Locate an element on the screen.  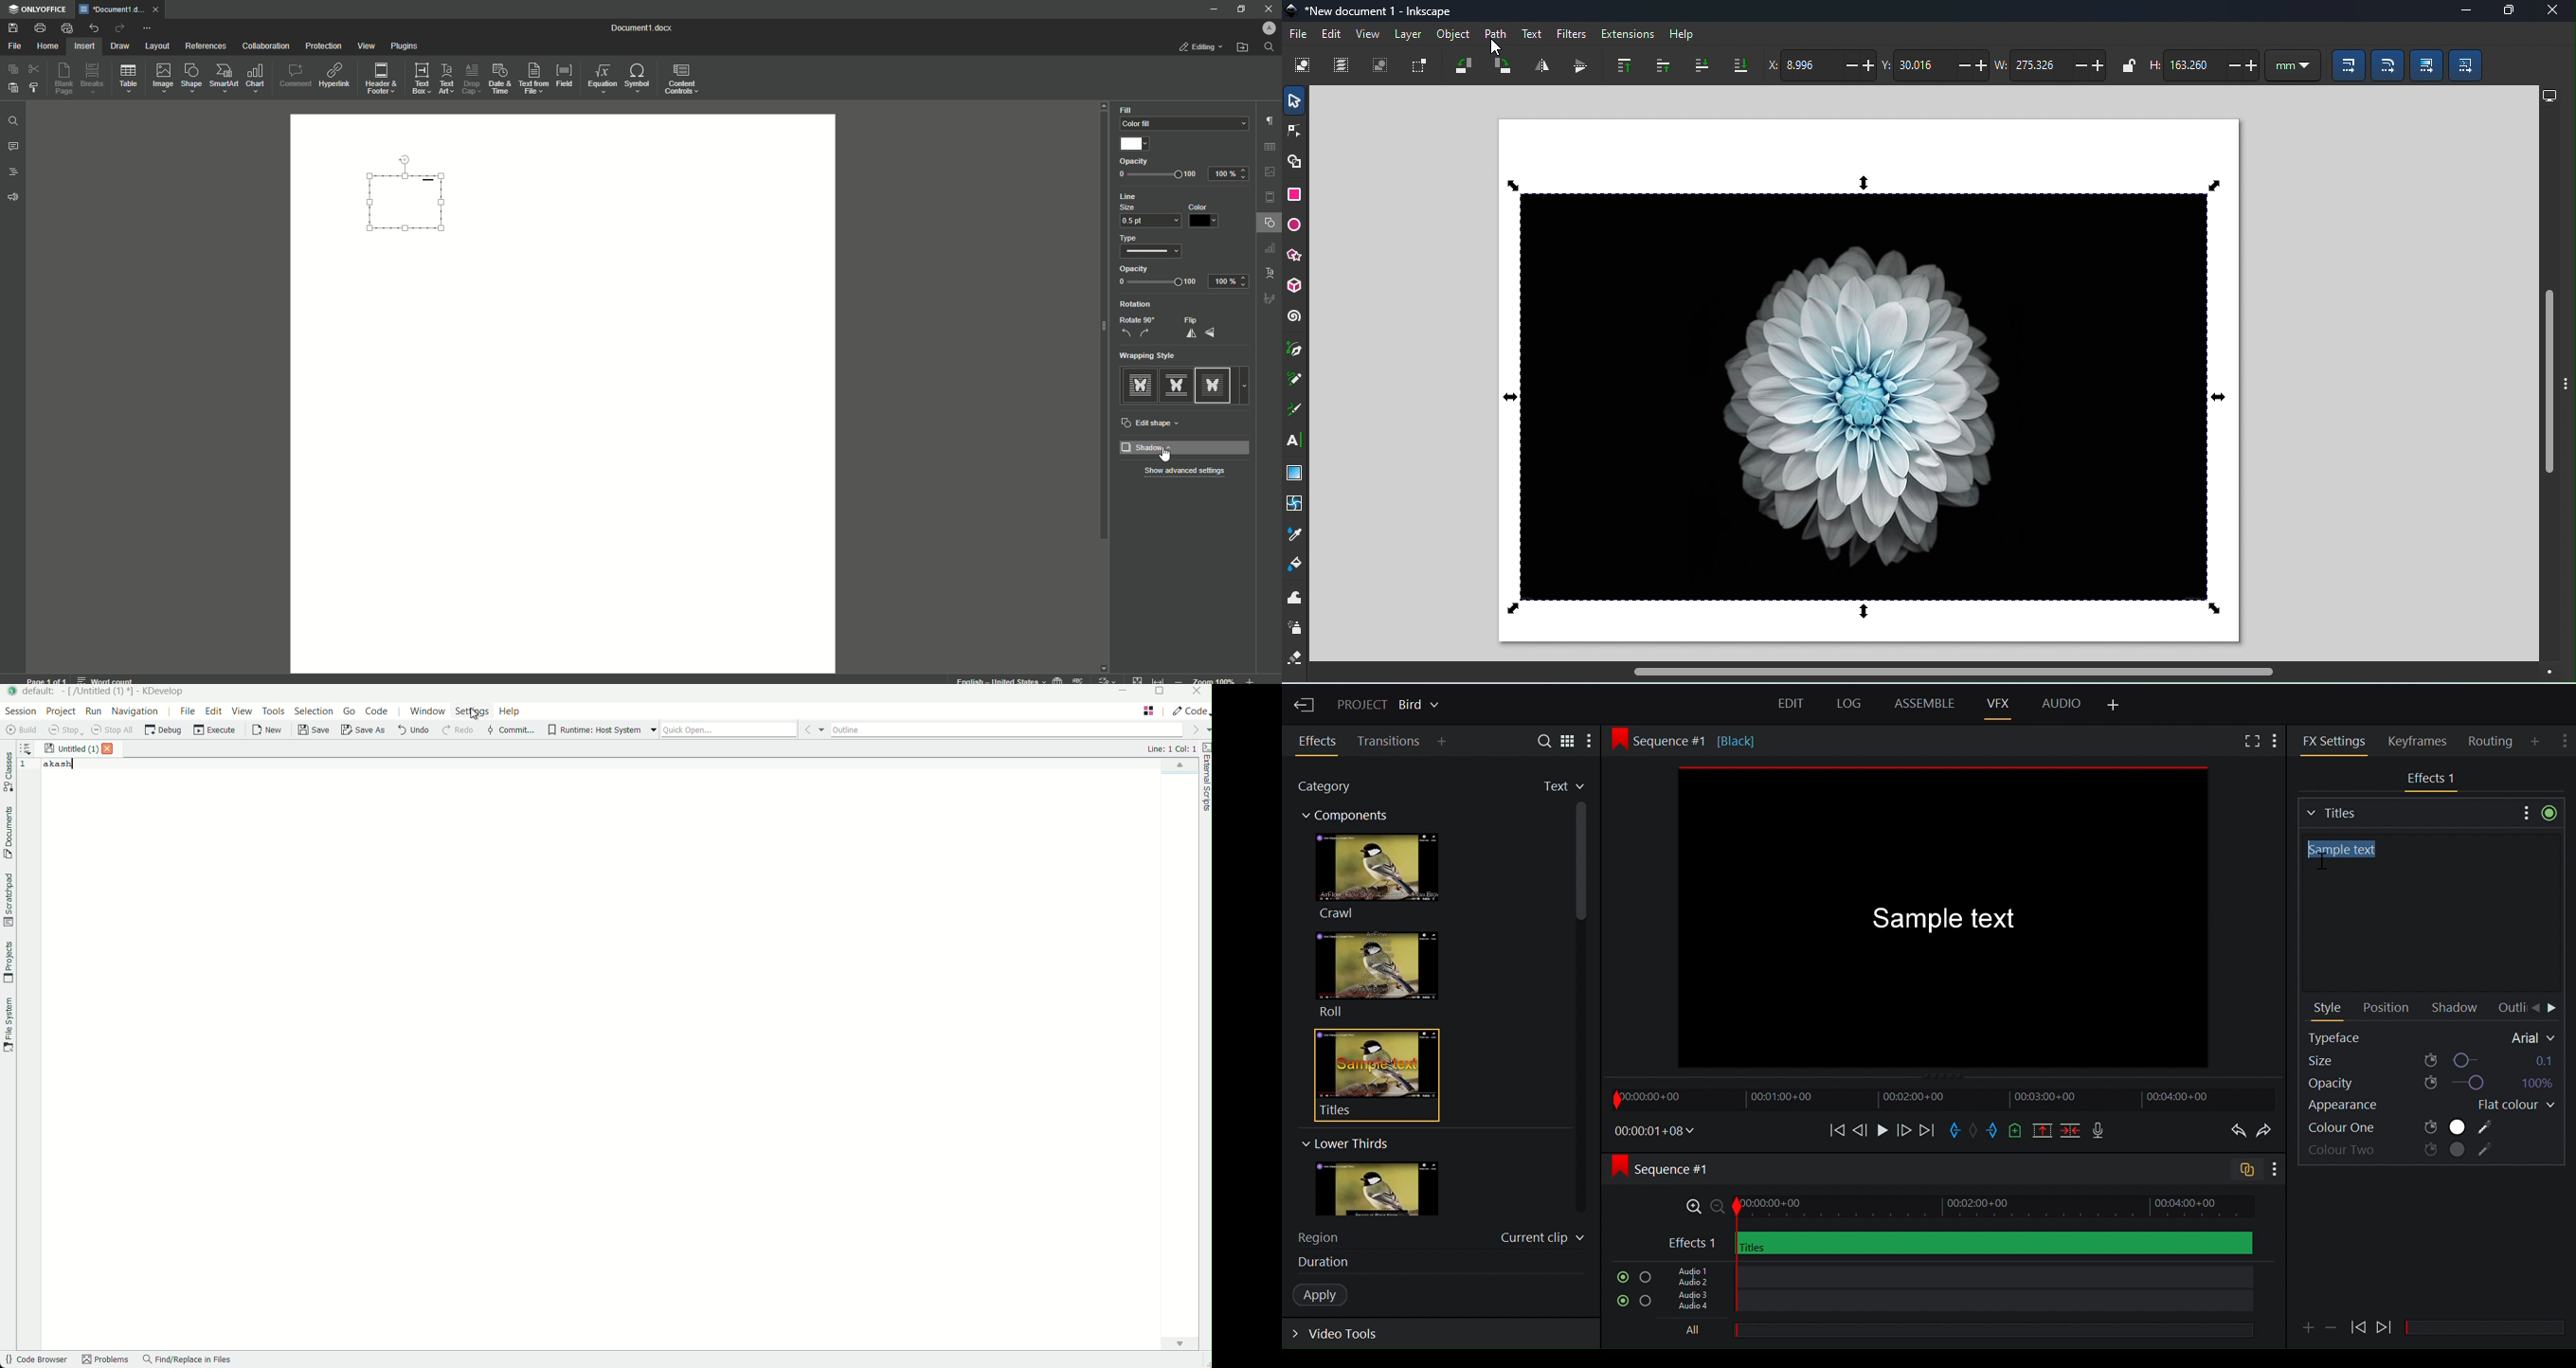
Move Back is located at coordinates (2535, 1009).